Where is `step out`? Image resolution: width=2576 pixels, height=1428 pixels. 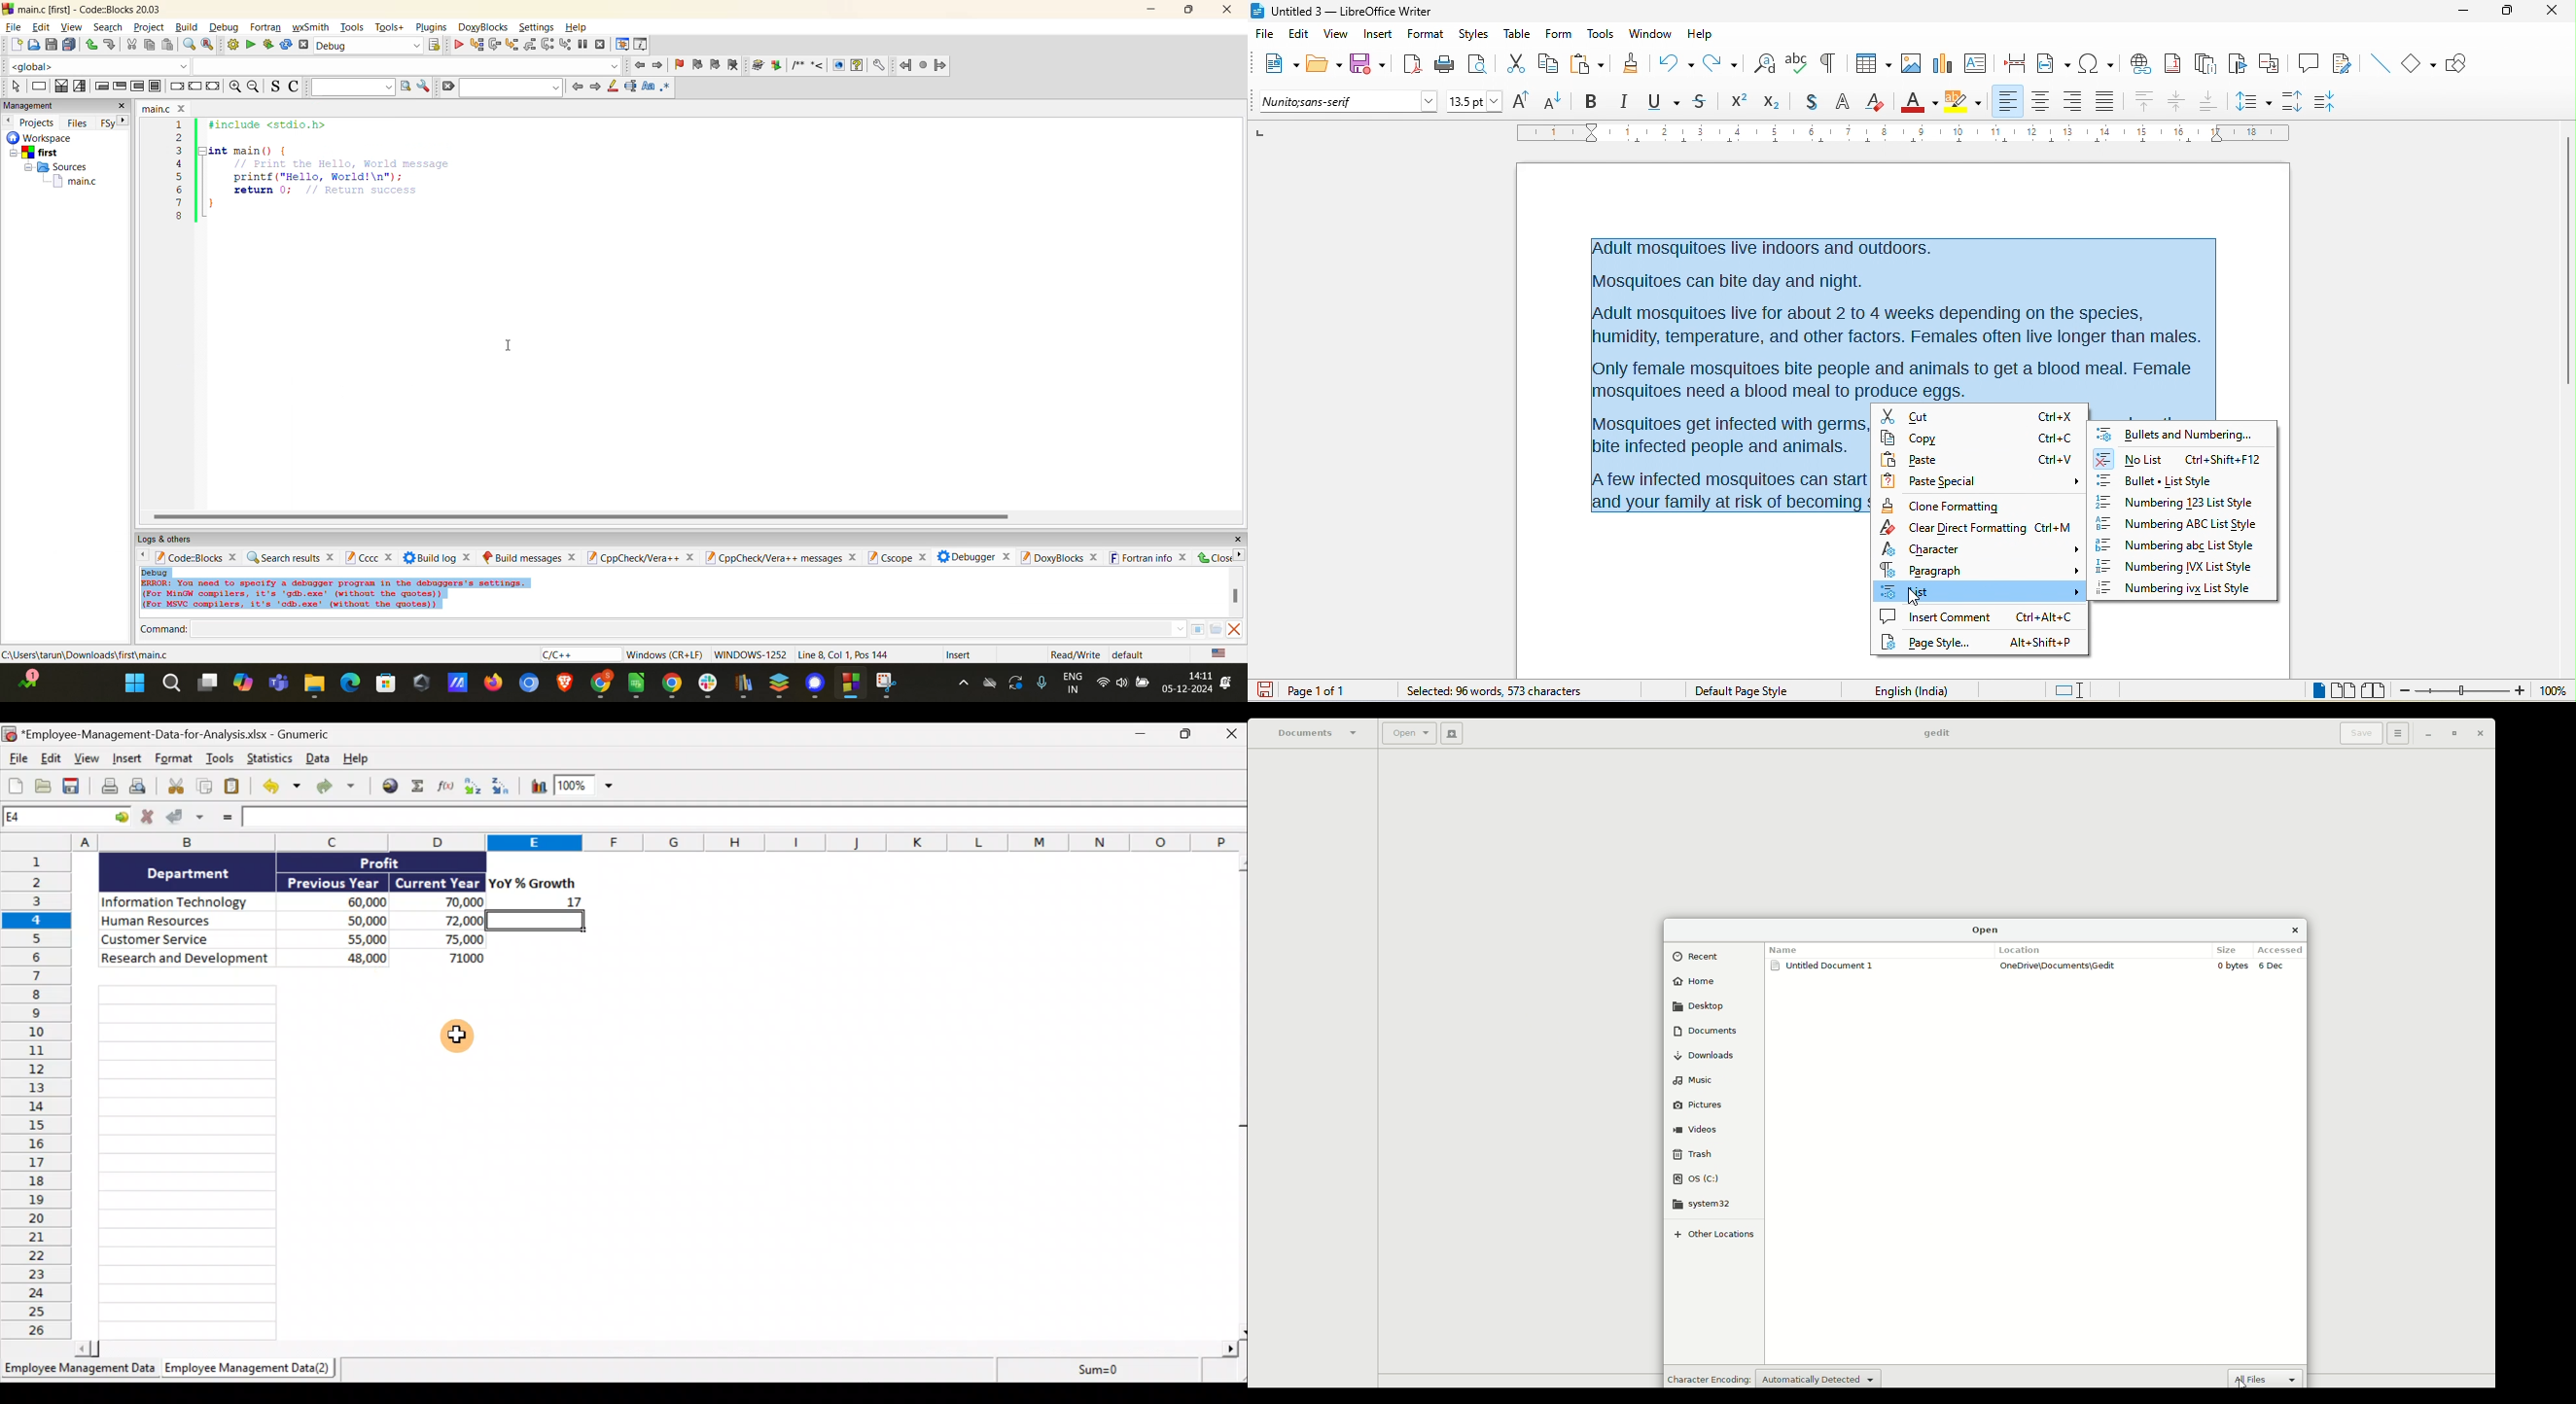
step out is located at coordinates (529, 44).